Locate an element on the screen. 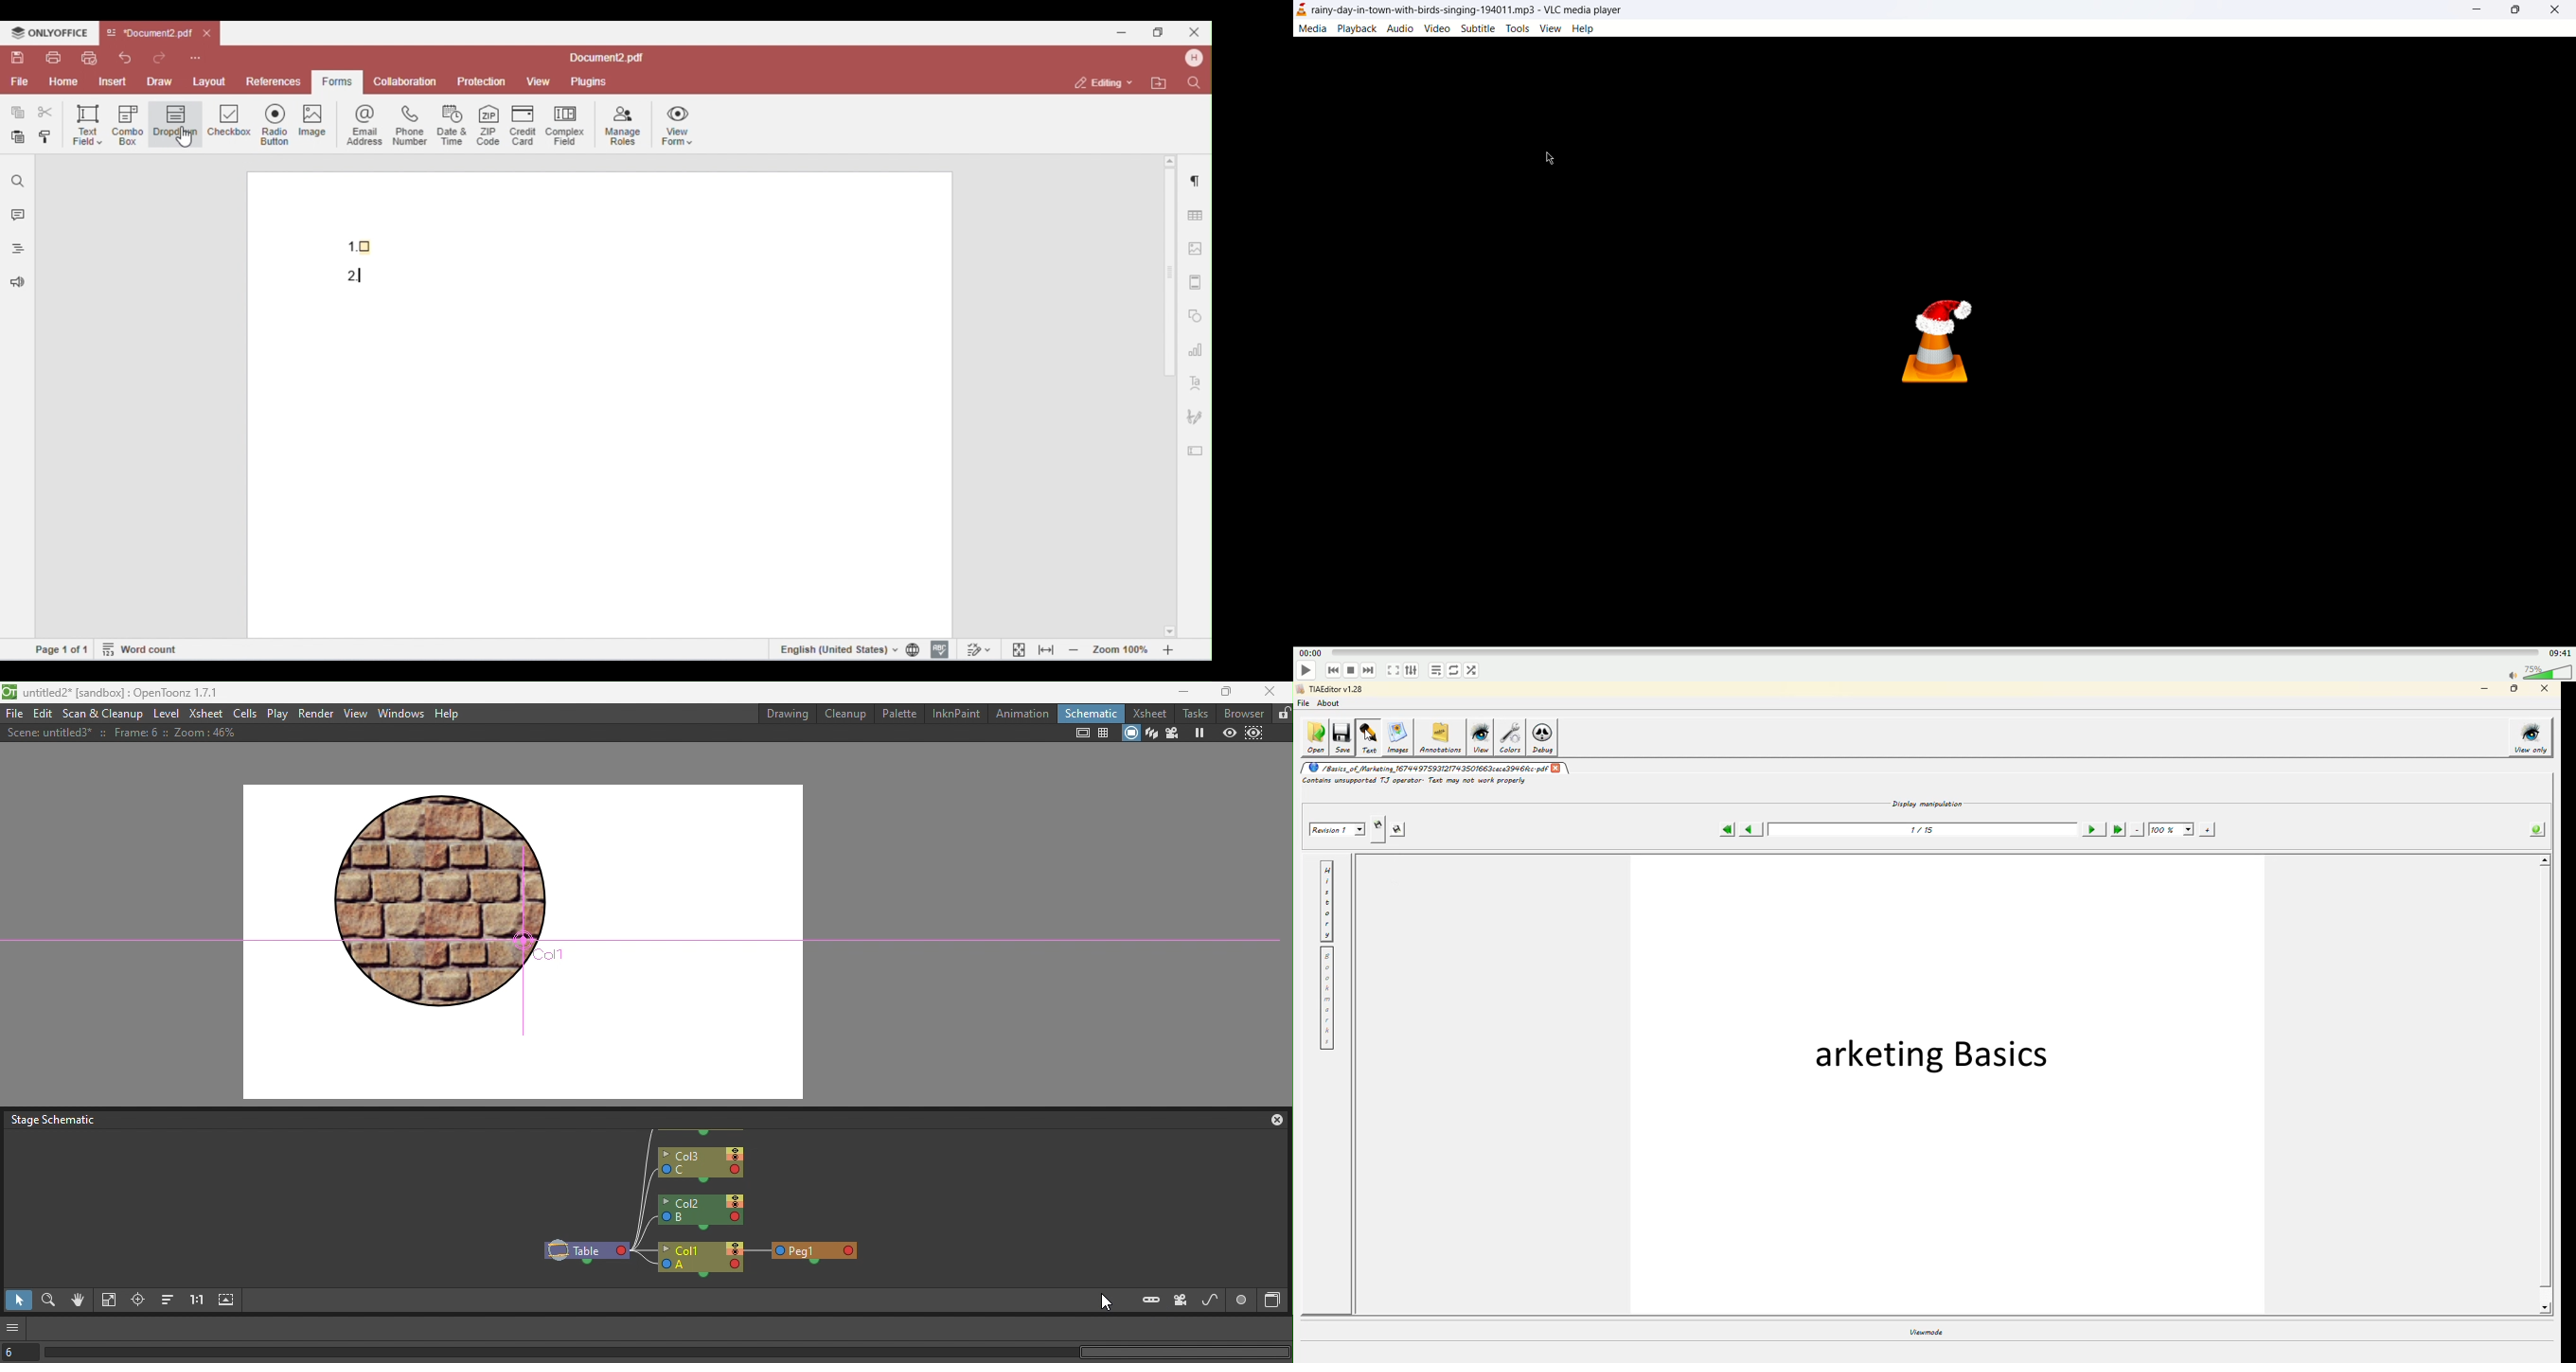  Render is located at coordinates (317, 714).